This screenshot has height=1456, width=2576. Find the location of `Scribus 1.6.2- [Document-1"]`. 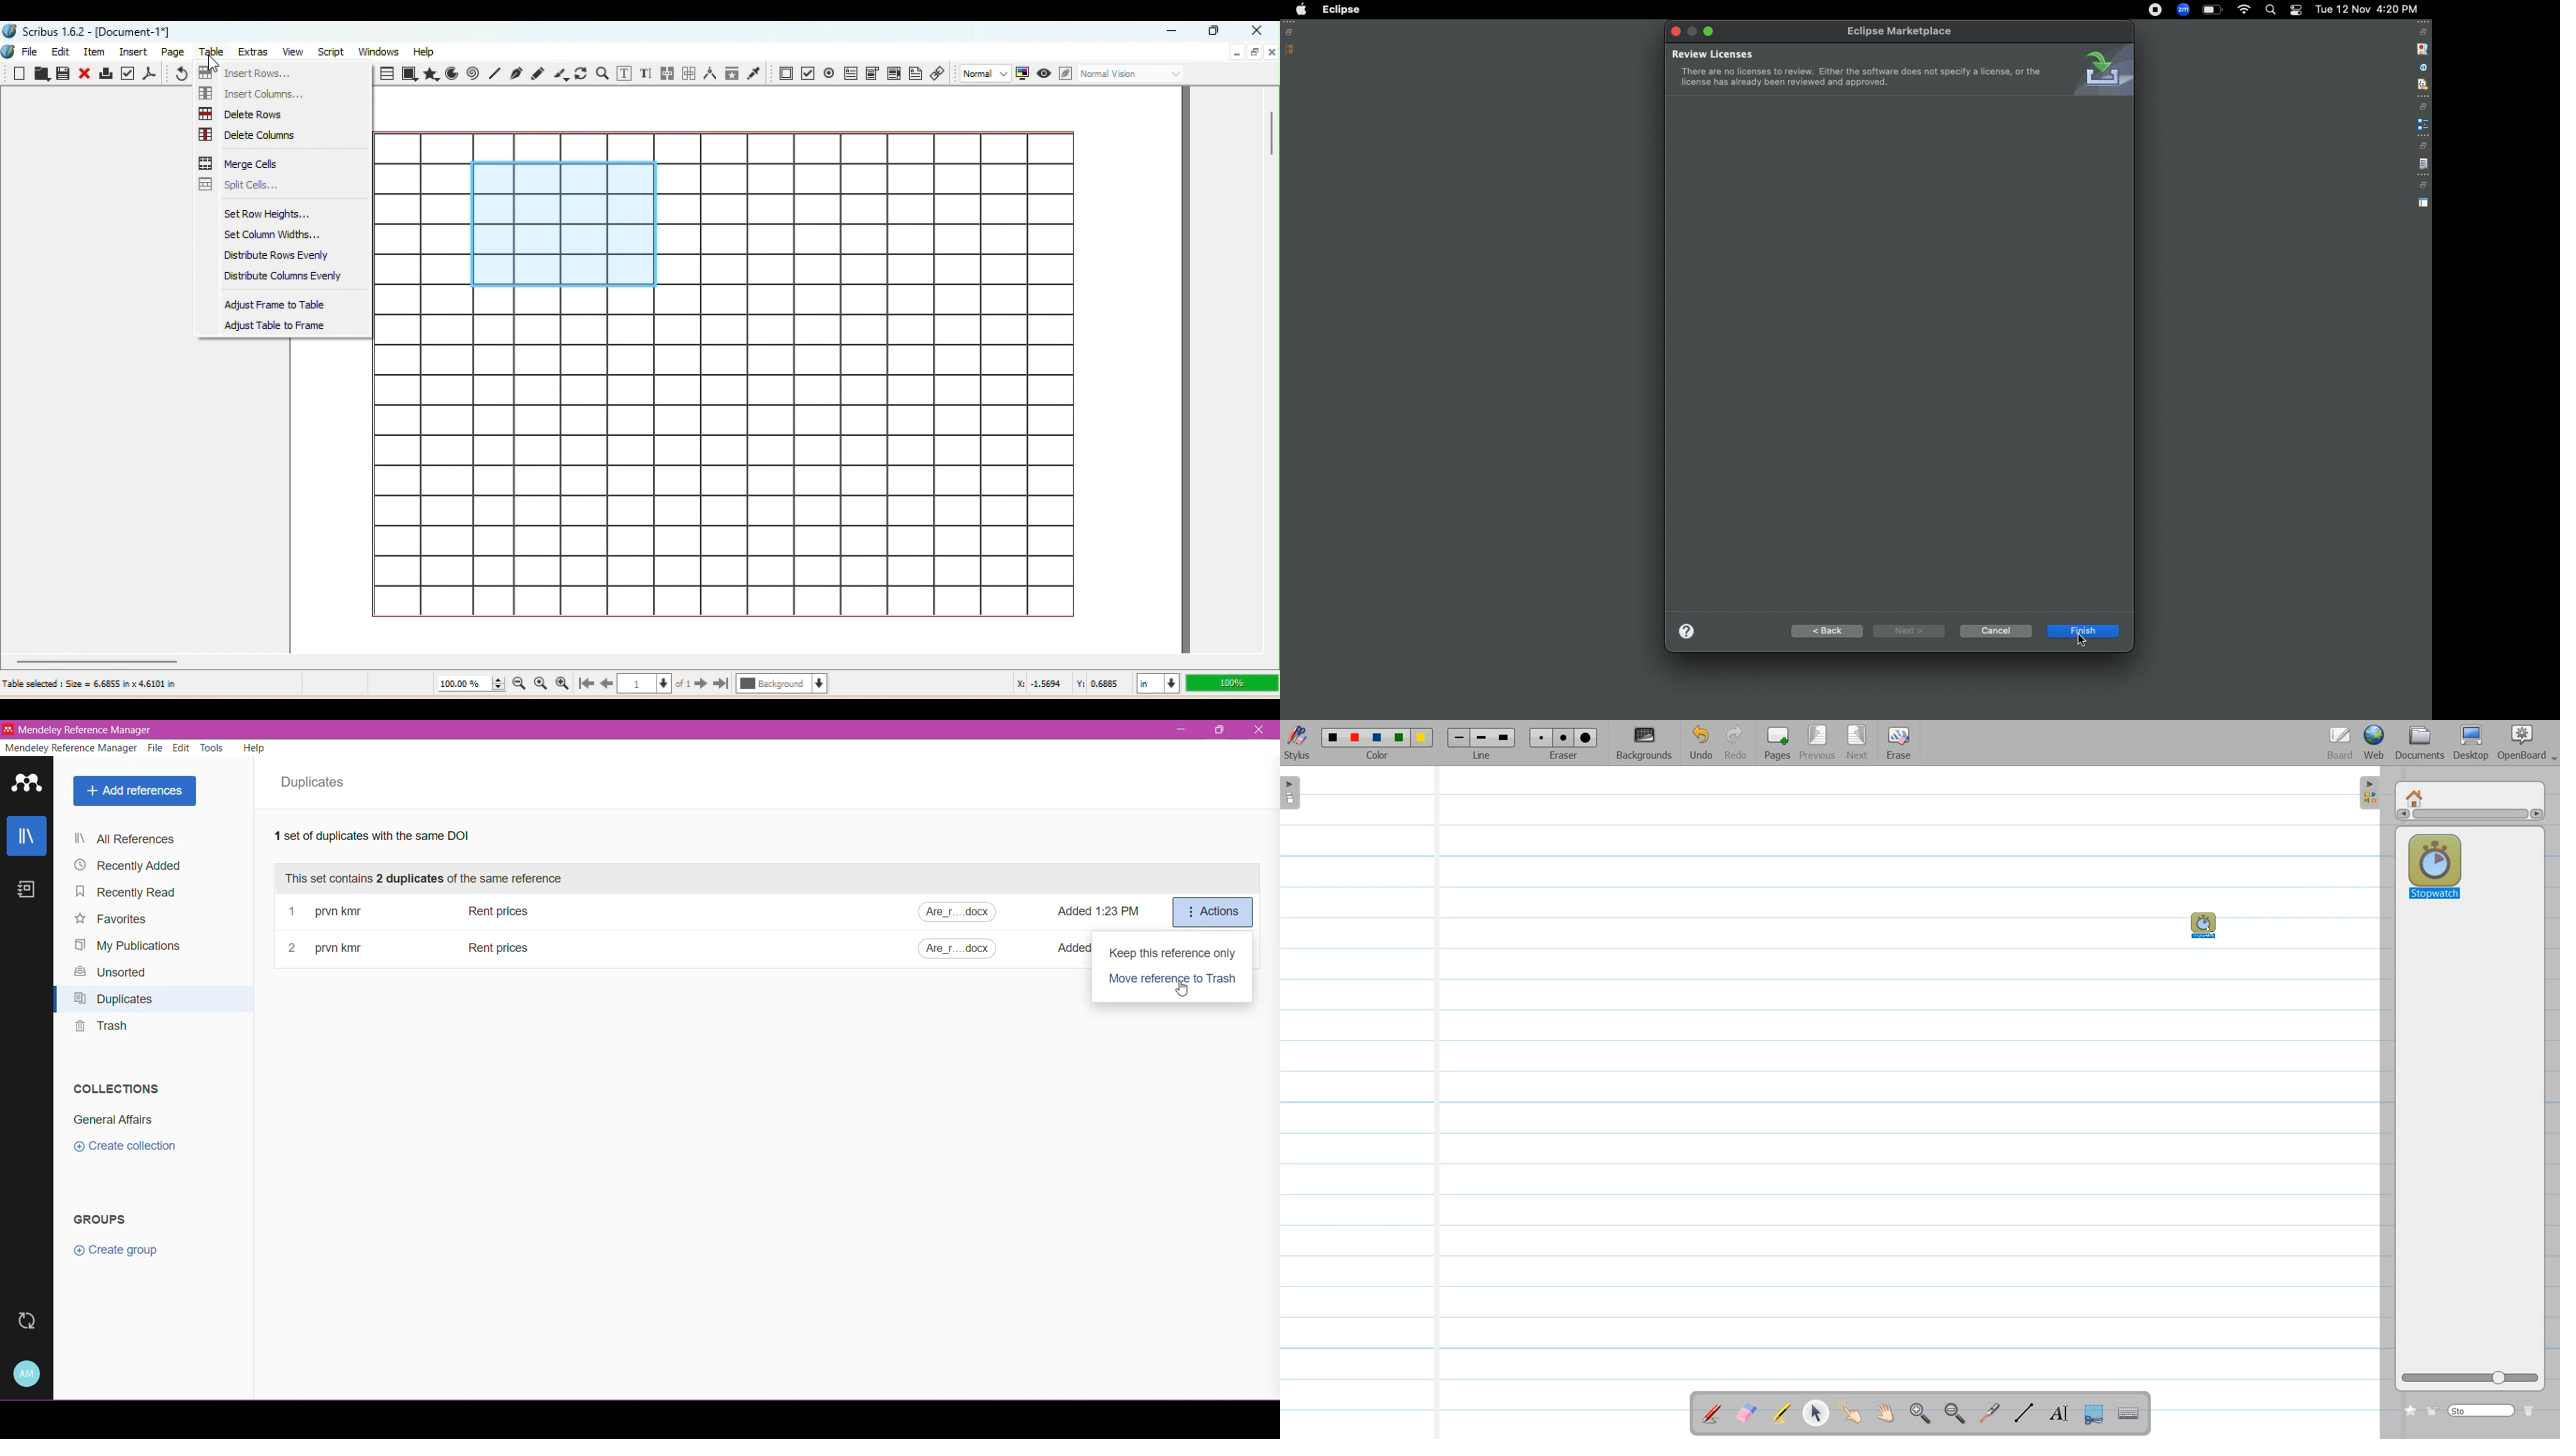

Scribus 1.6.2- [Document-1"] is located at coordinates (90, 31).